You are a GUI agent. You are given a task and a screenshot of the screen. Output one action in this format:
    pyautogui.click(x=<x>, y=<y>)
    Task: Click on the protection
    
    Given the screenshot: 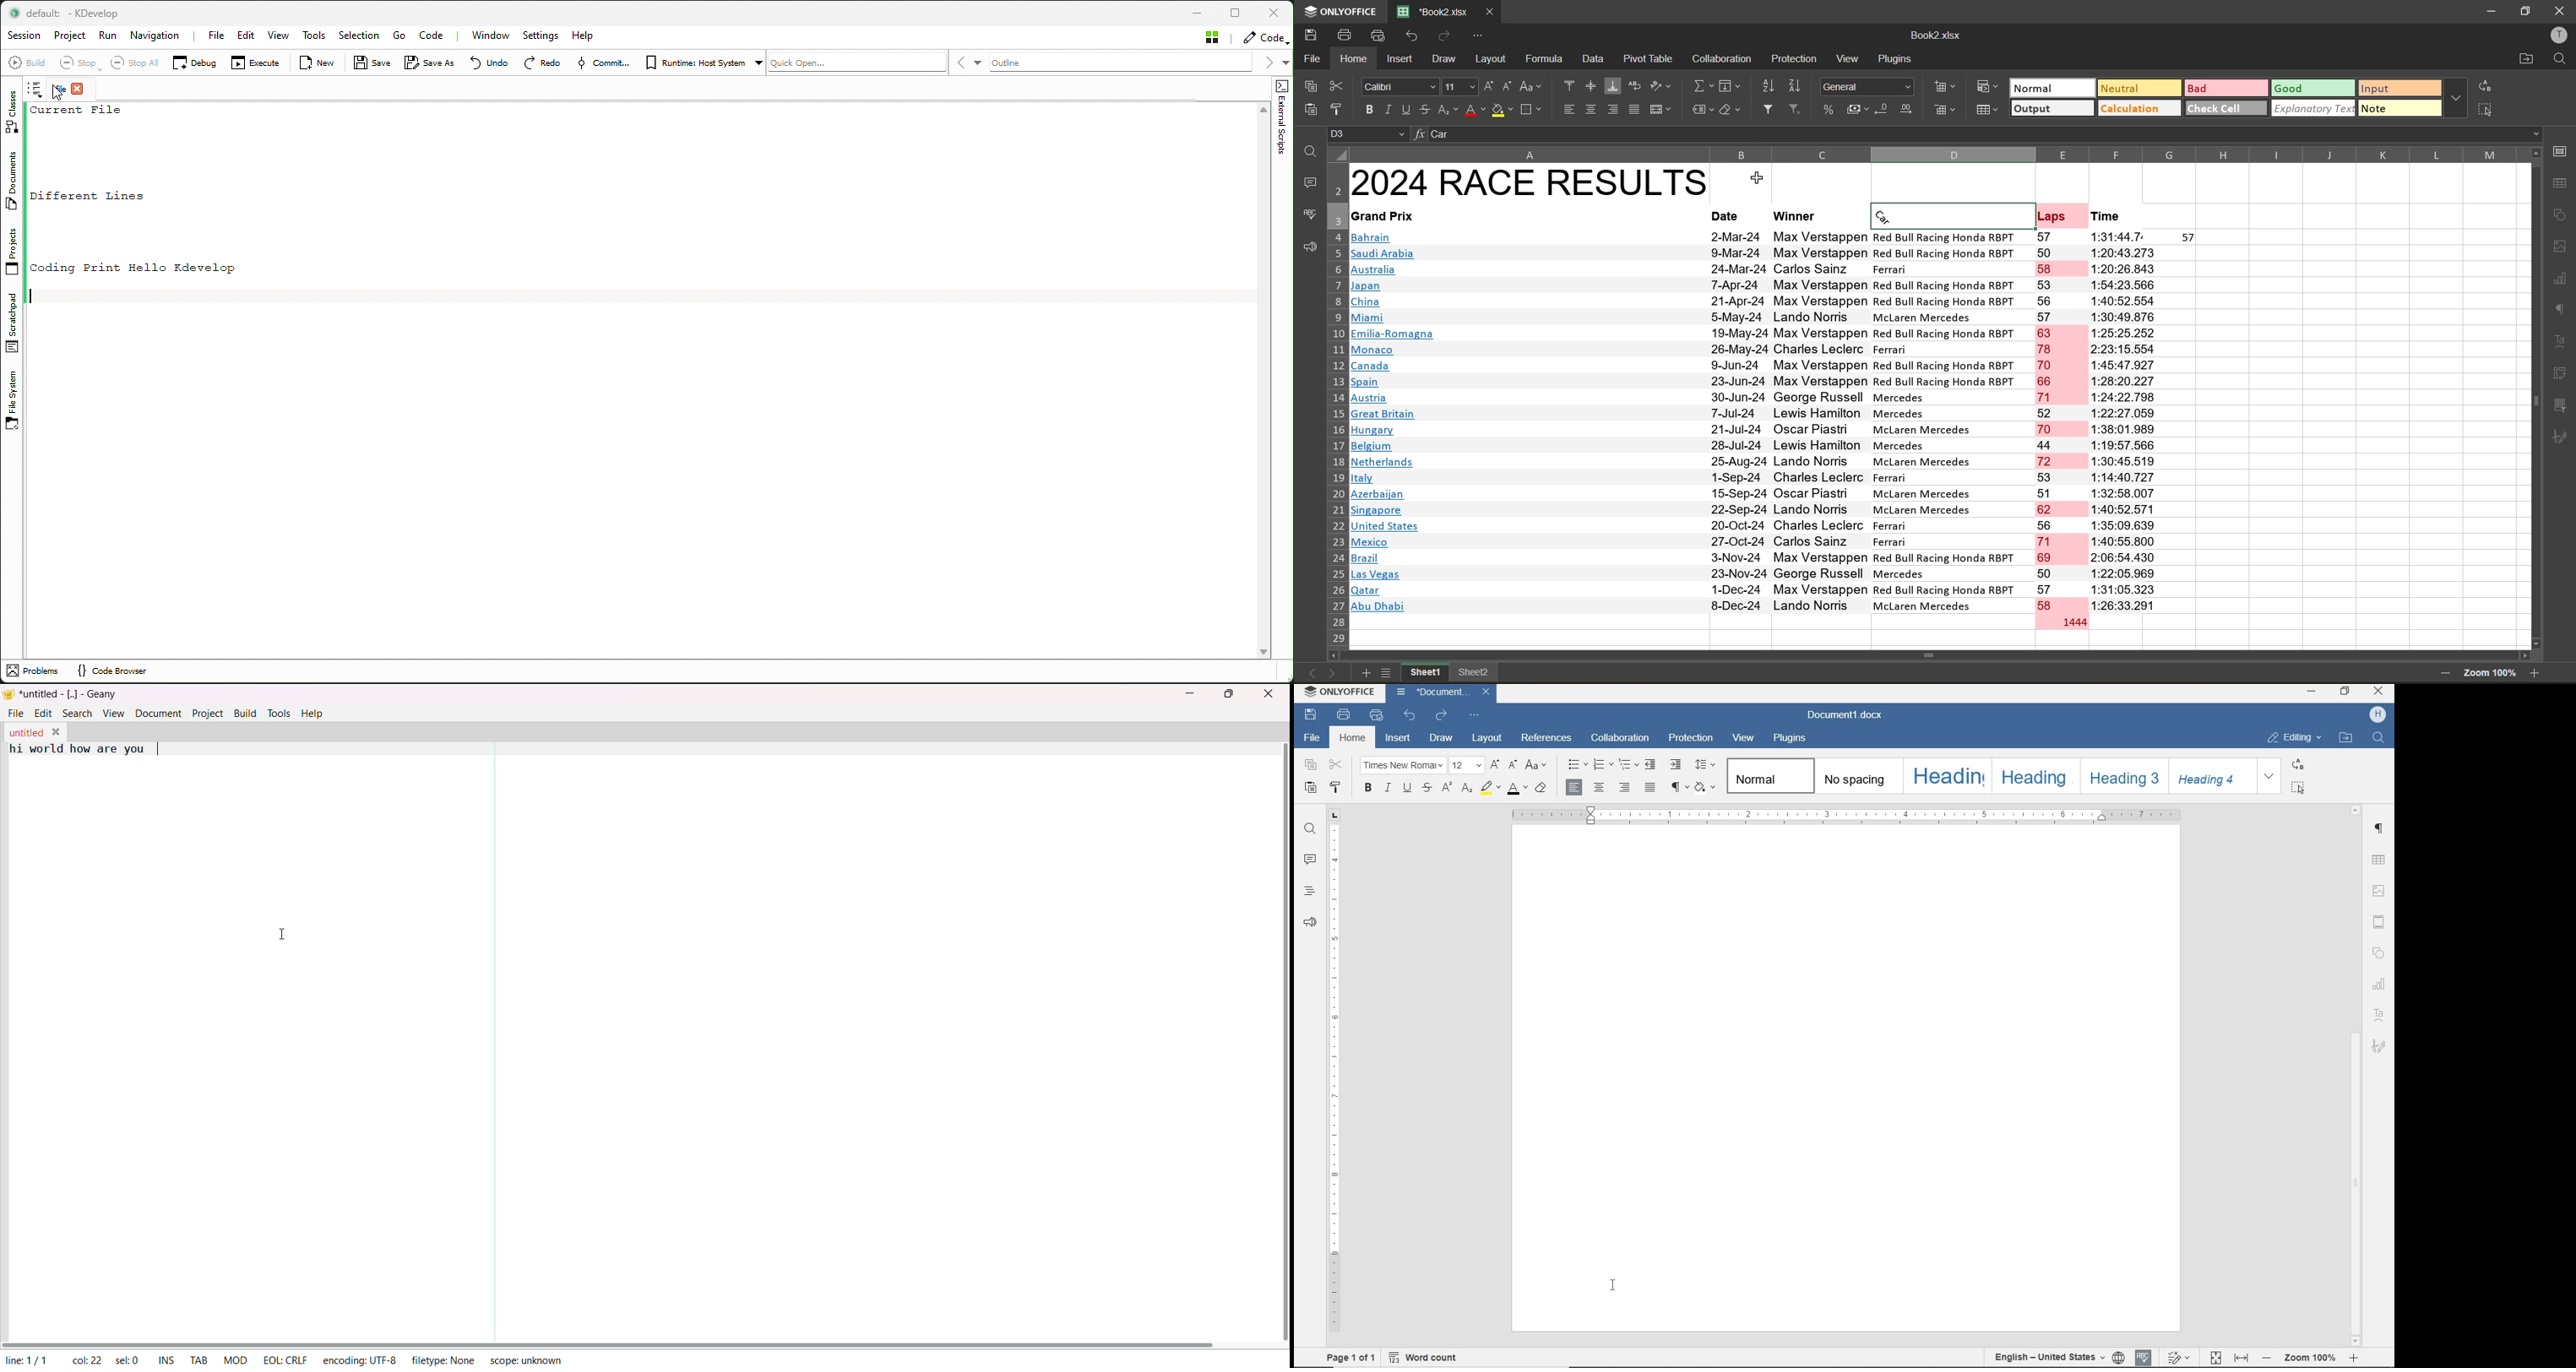 What is the action you would take?
    pyautogui.click(x=1690, y=738)
    